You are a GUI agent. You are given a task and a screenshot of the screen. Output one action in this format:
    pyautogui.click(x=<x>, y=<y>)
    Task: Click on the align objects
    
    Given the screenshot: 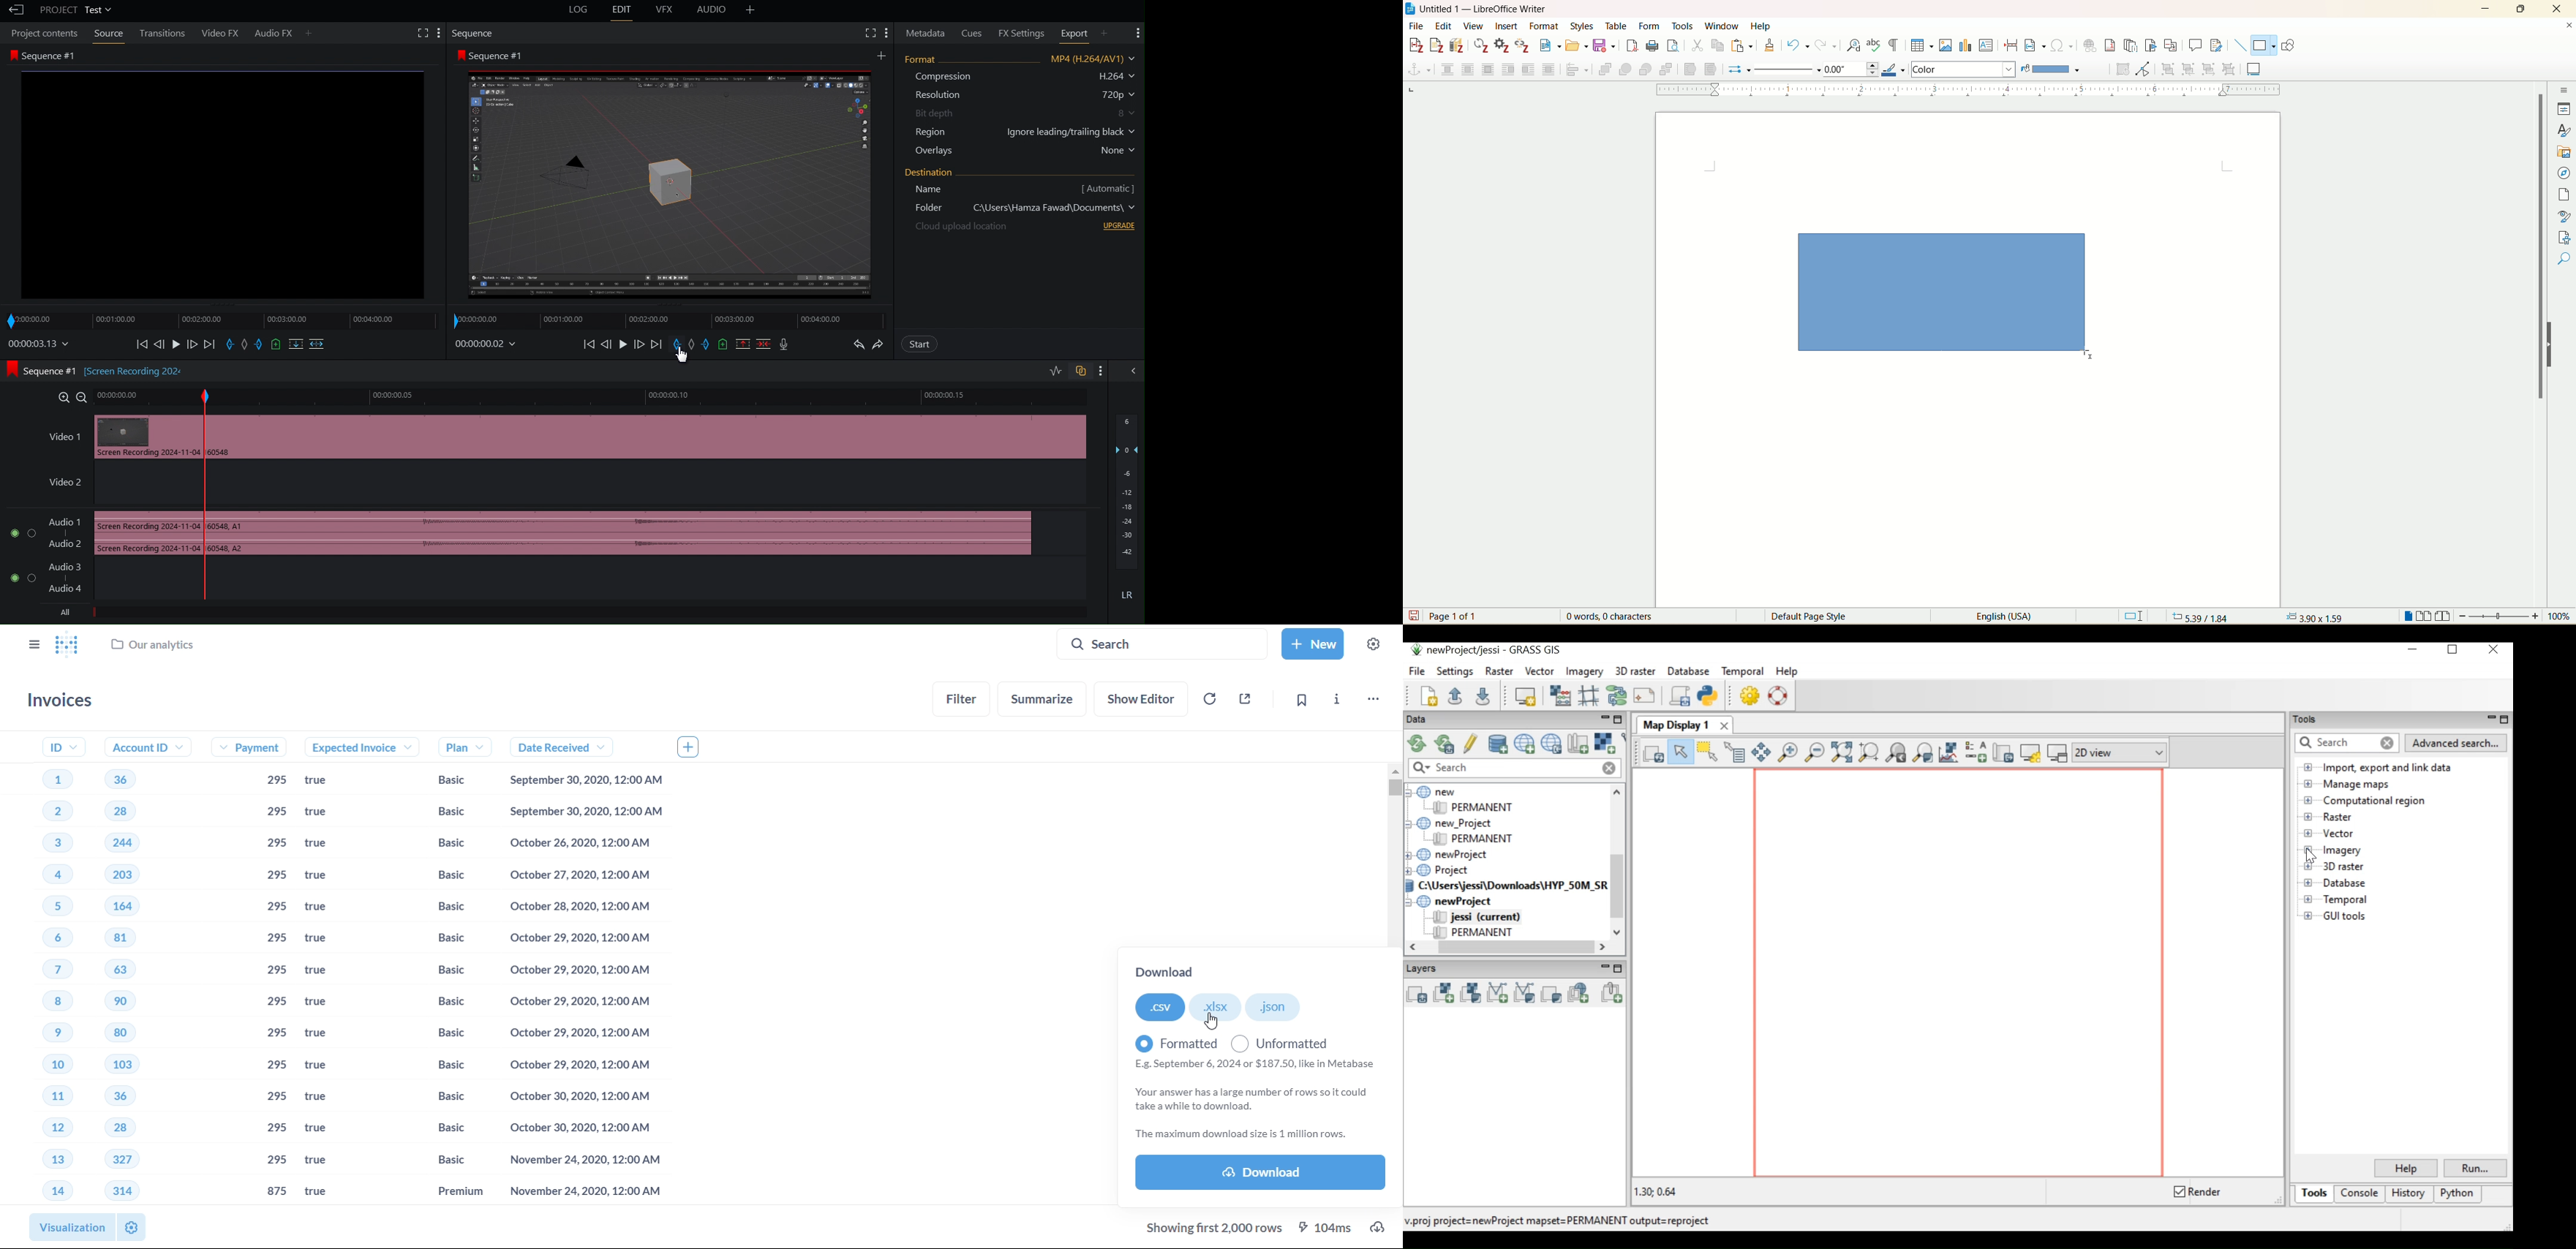 What is the action you would take?
    pyautogui.click(x=1578, y=70)
    